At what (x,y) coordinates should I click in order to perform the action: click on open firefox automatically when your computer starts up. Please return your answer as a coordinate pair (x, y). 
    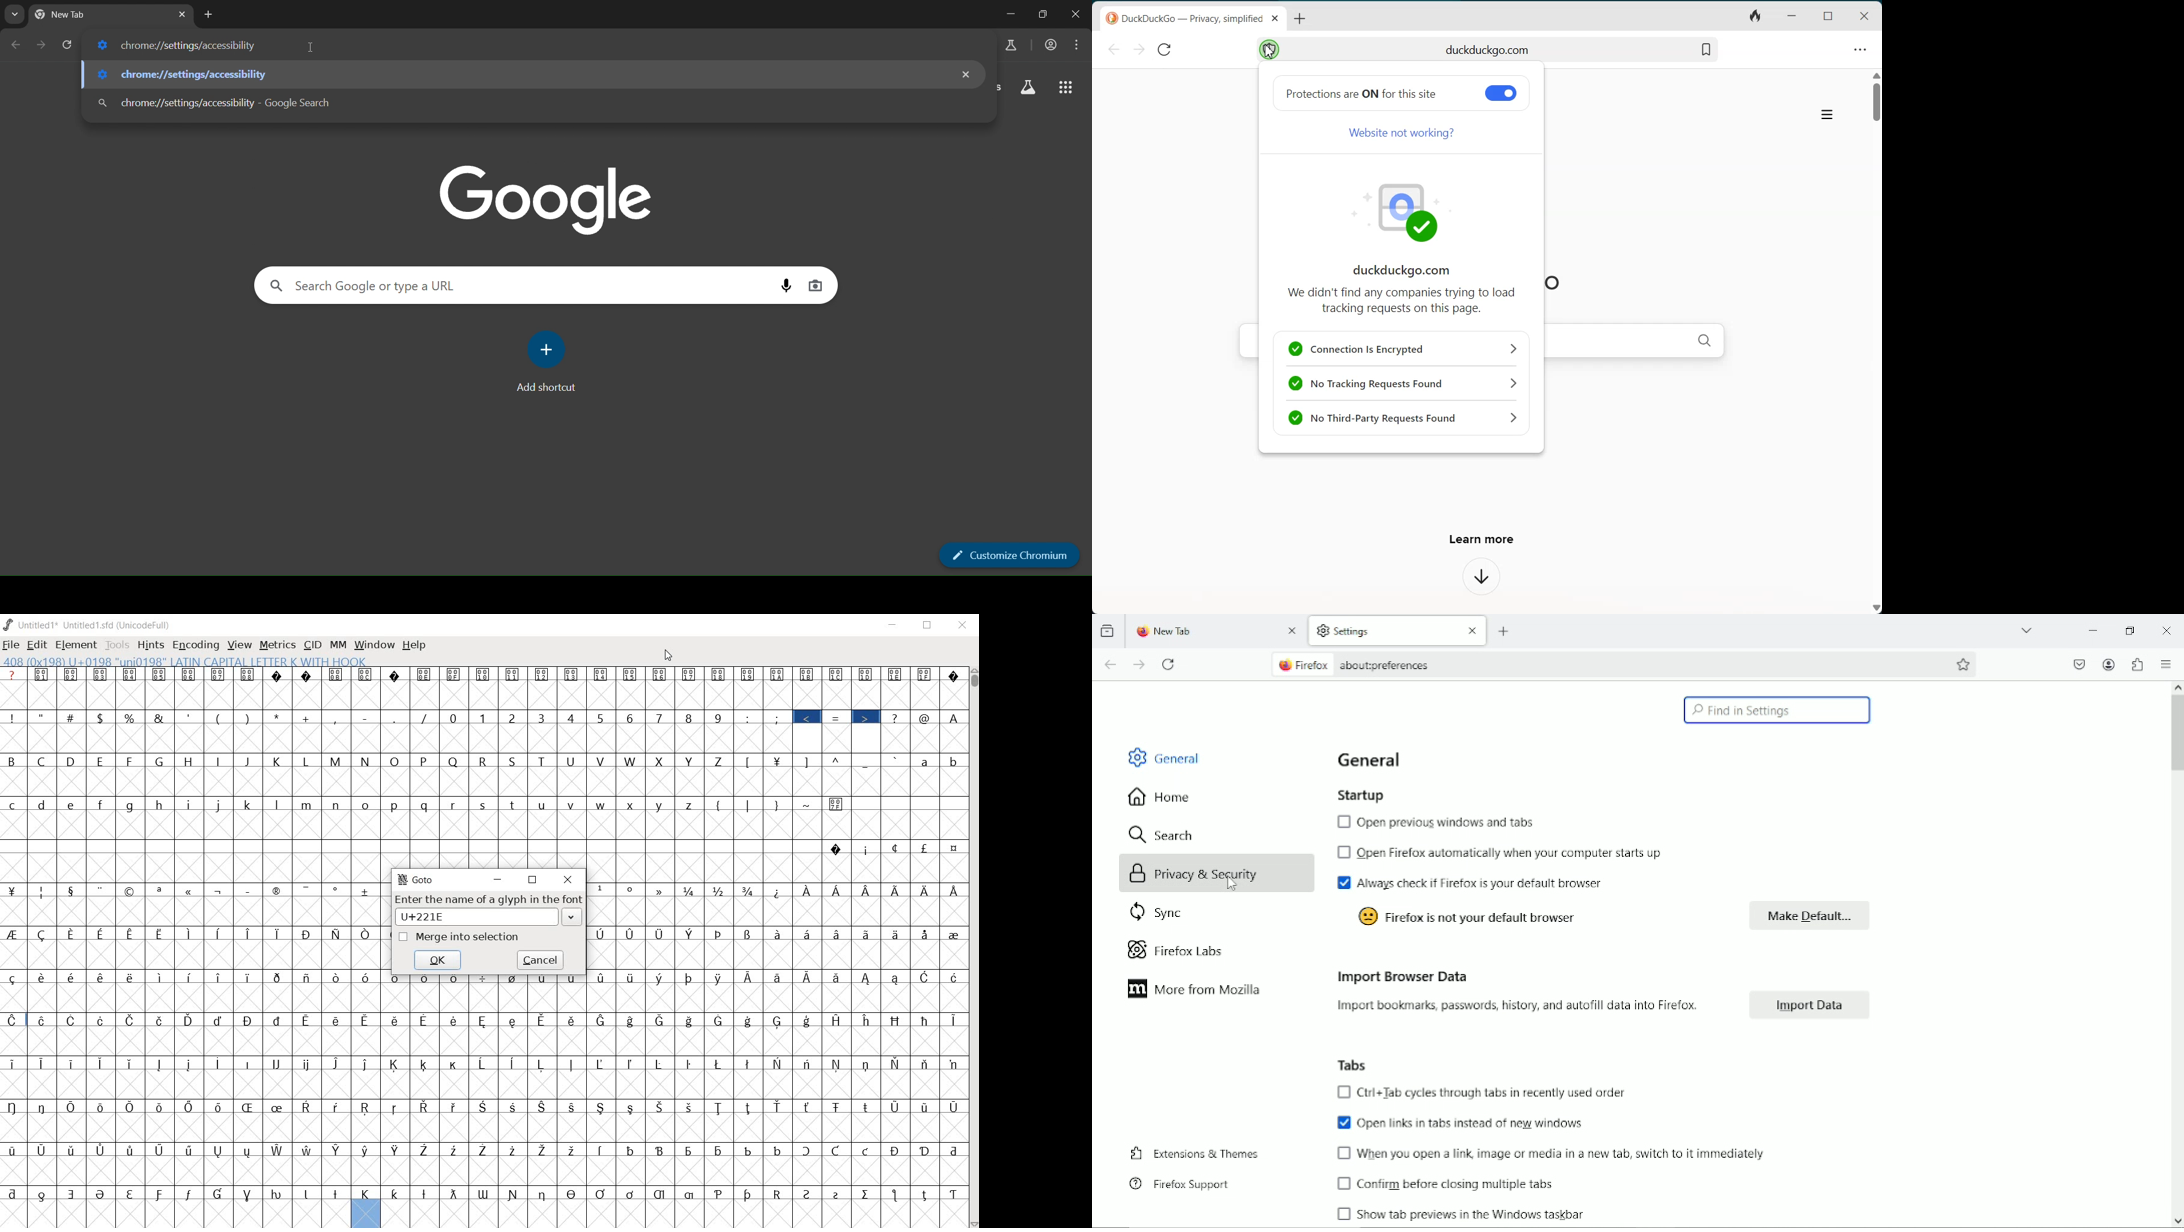
    Looking at the image, I should click on (1529, 855).